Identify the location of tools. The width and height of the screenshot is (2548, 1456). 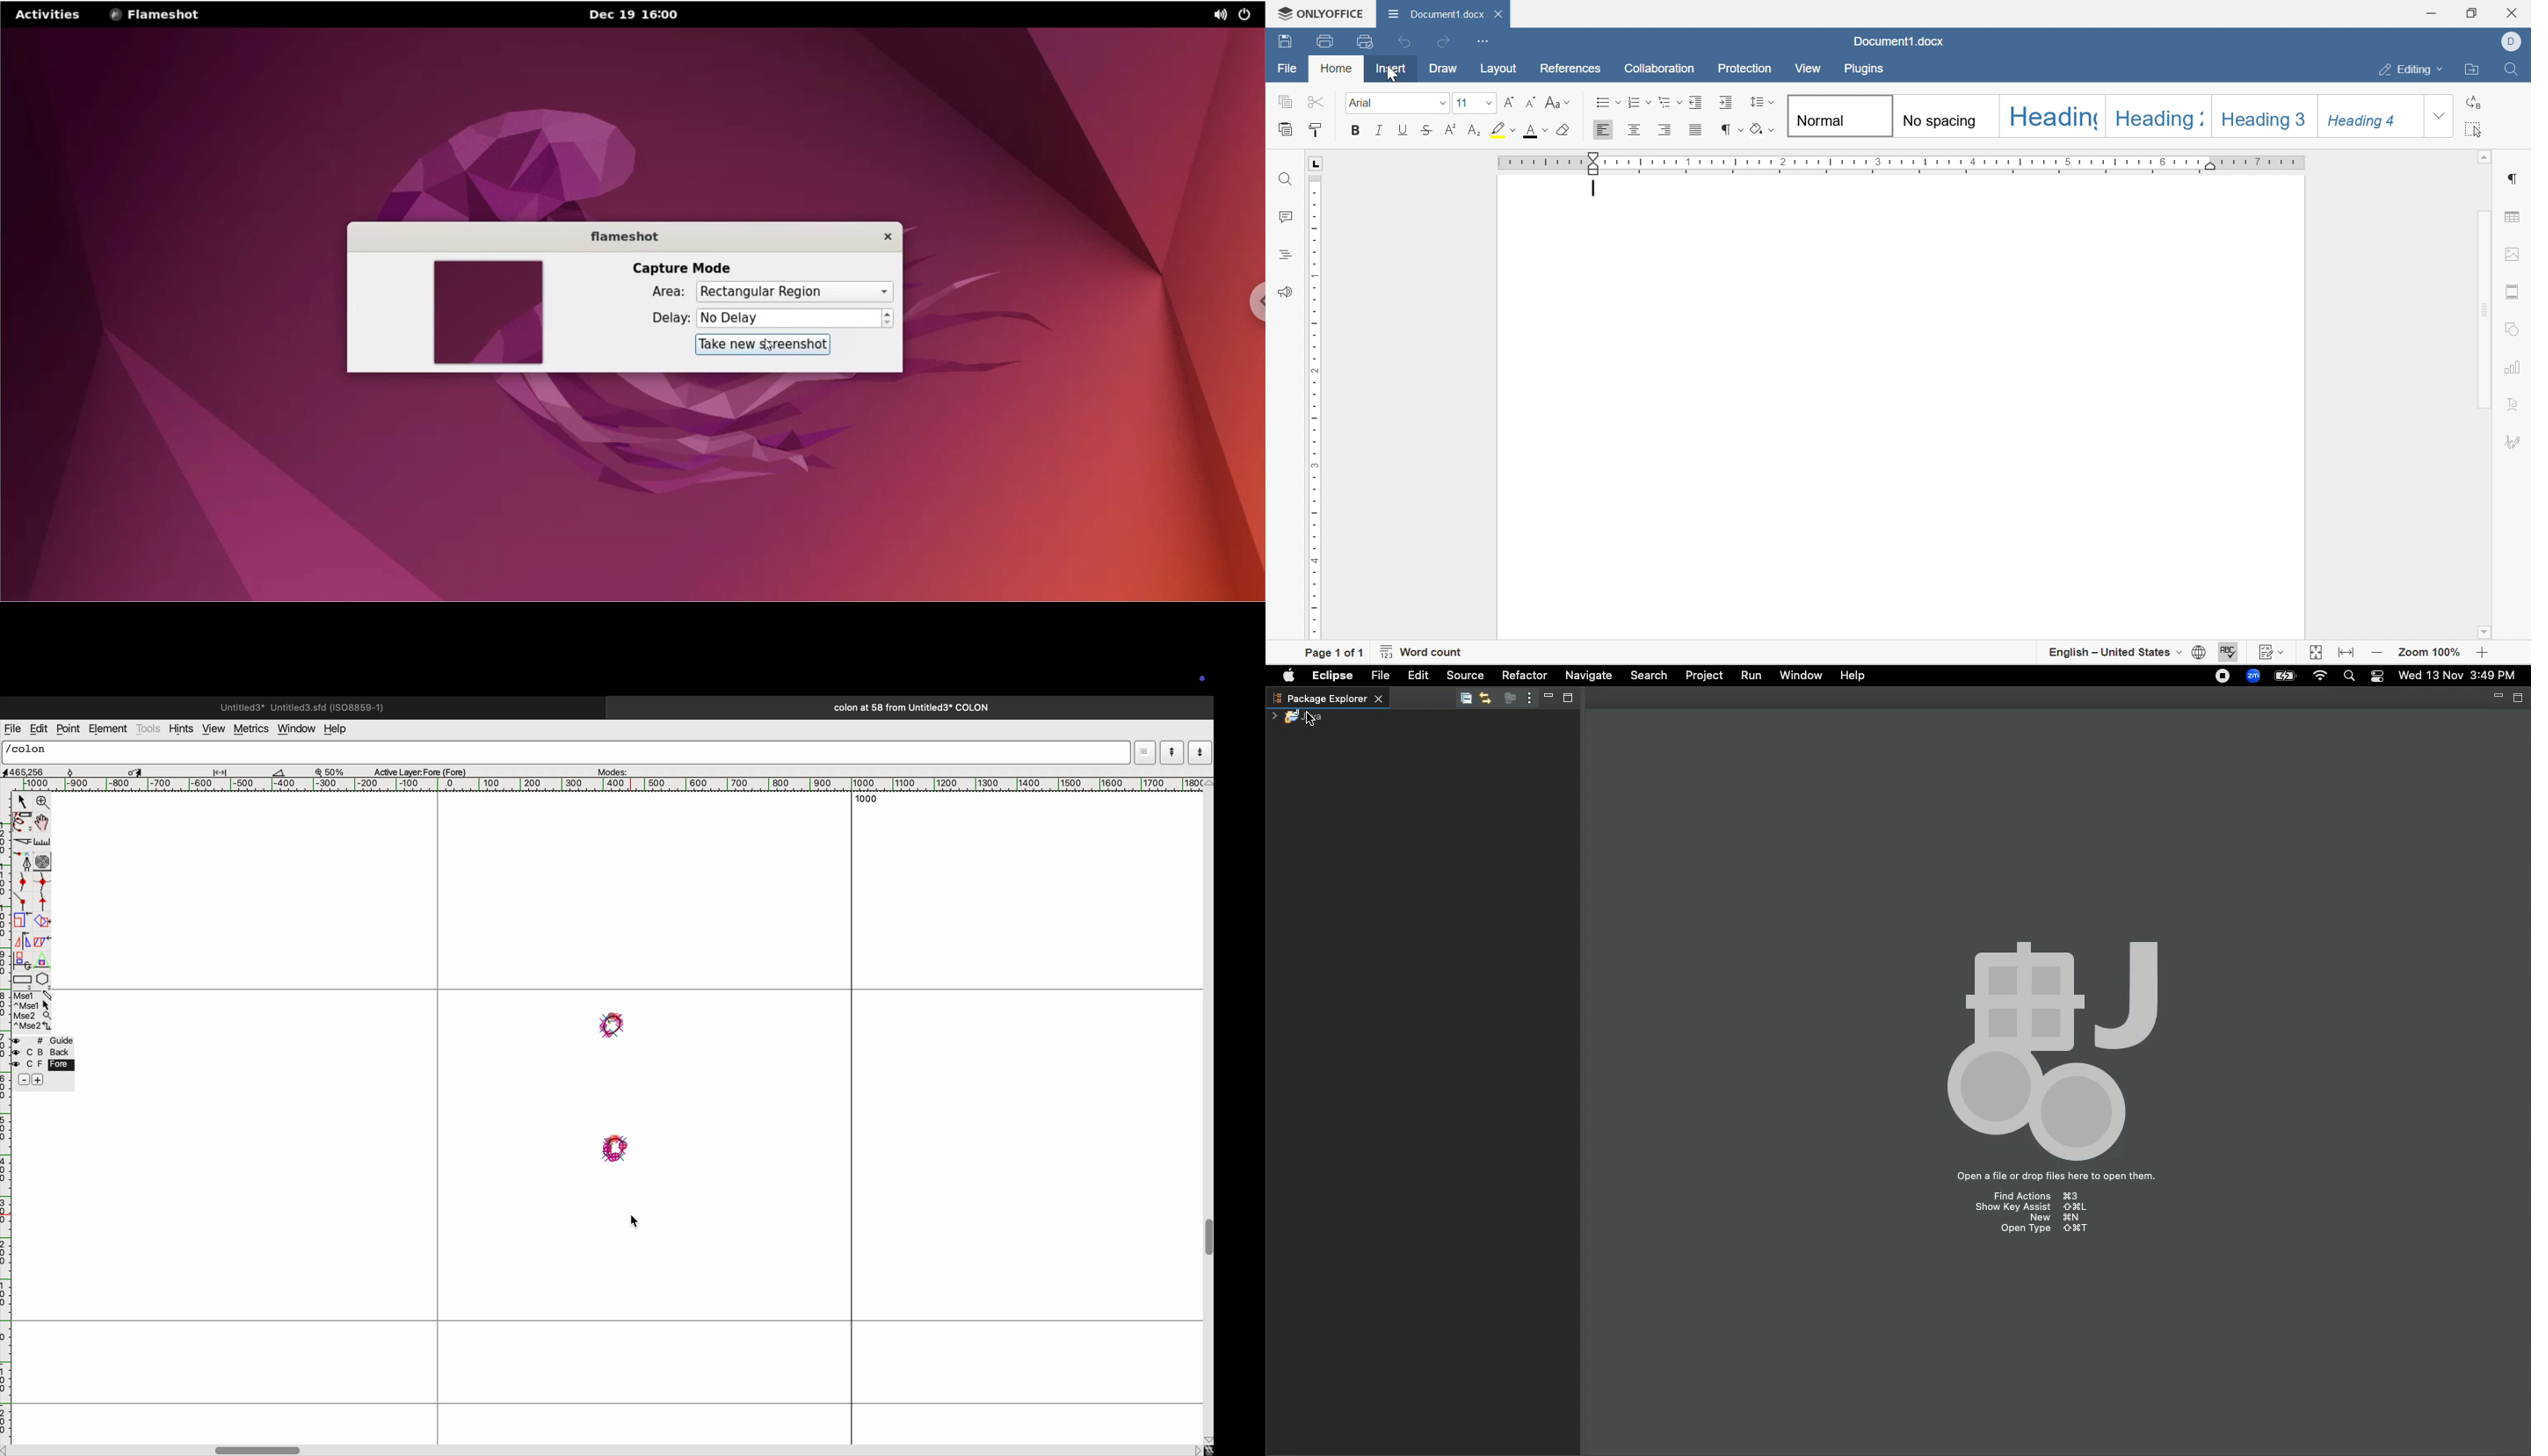
(149, 729).